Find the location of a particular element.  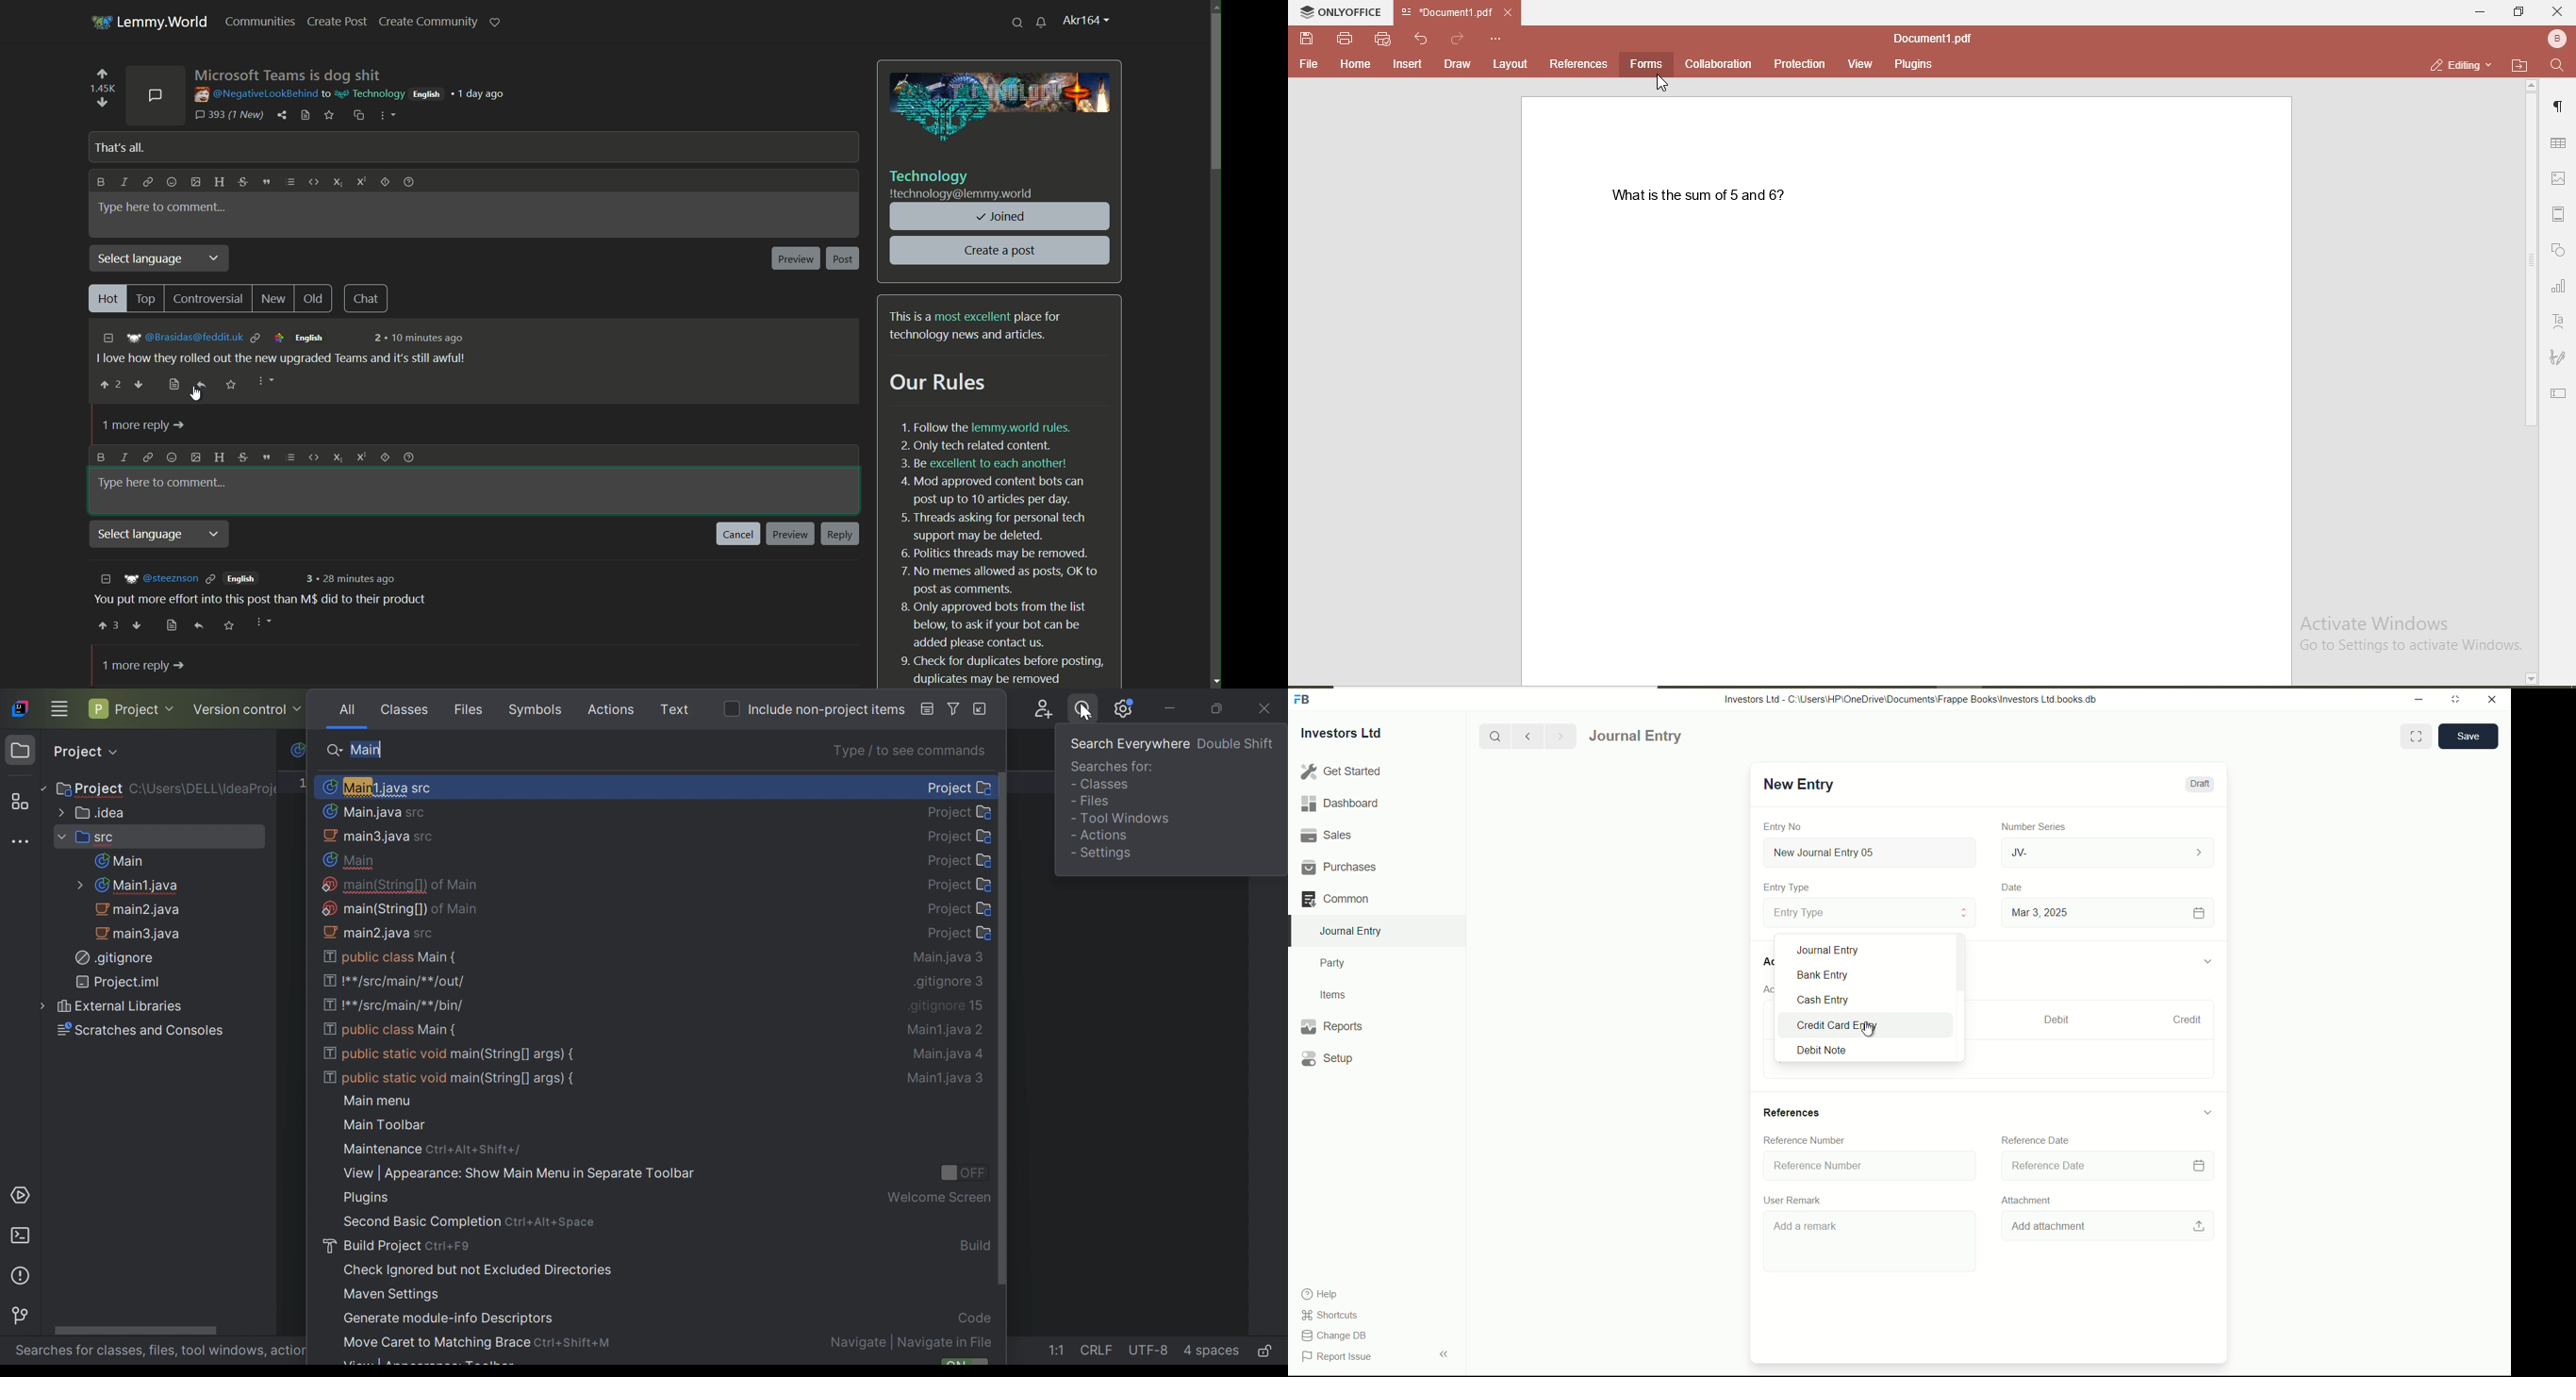

header is located at coordinates (221, 458).